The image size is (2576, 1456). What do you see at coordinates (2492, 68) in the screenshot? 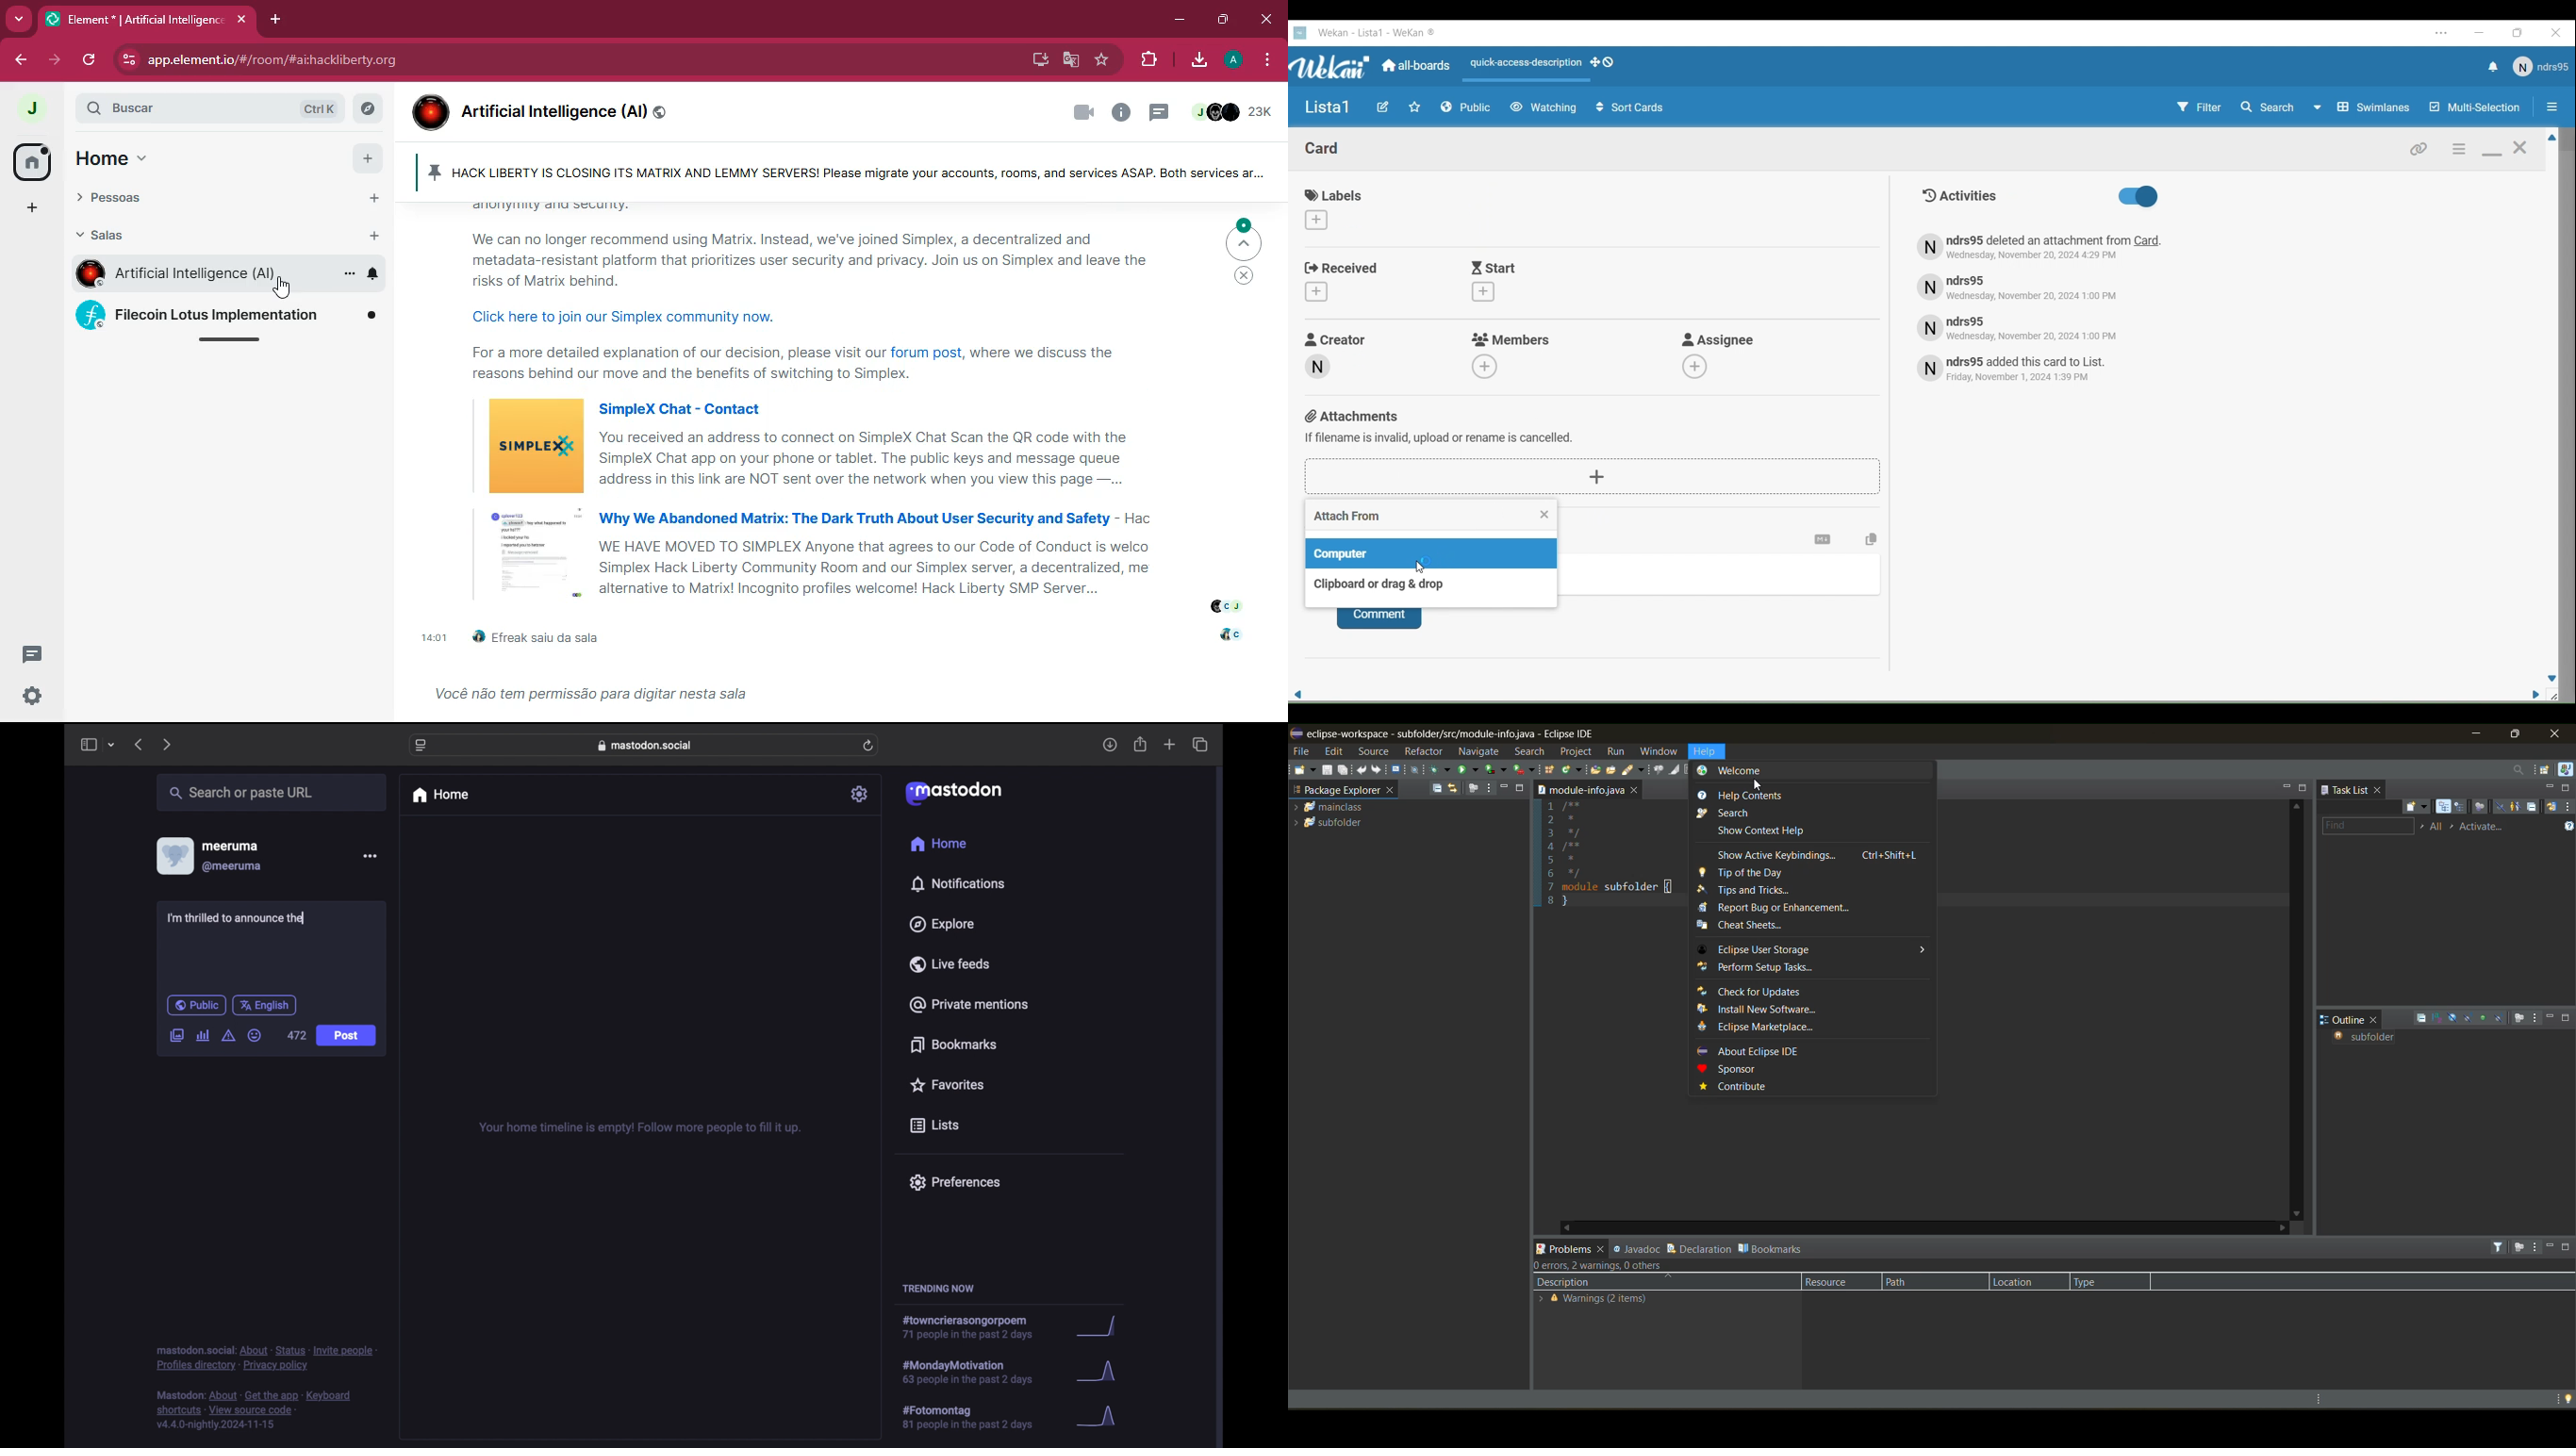
I see `Notifications` at bounding box center [2492, 68].